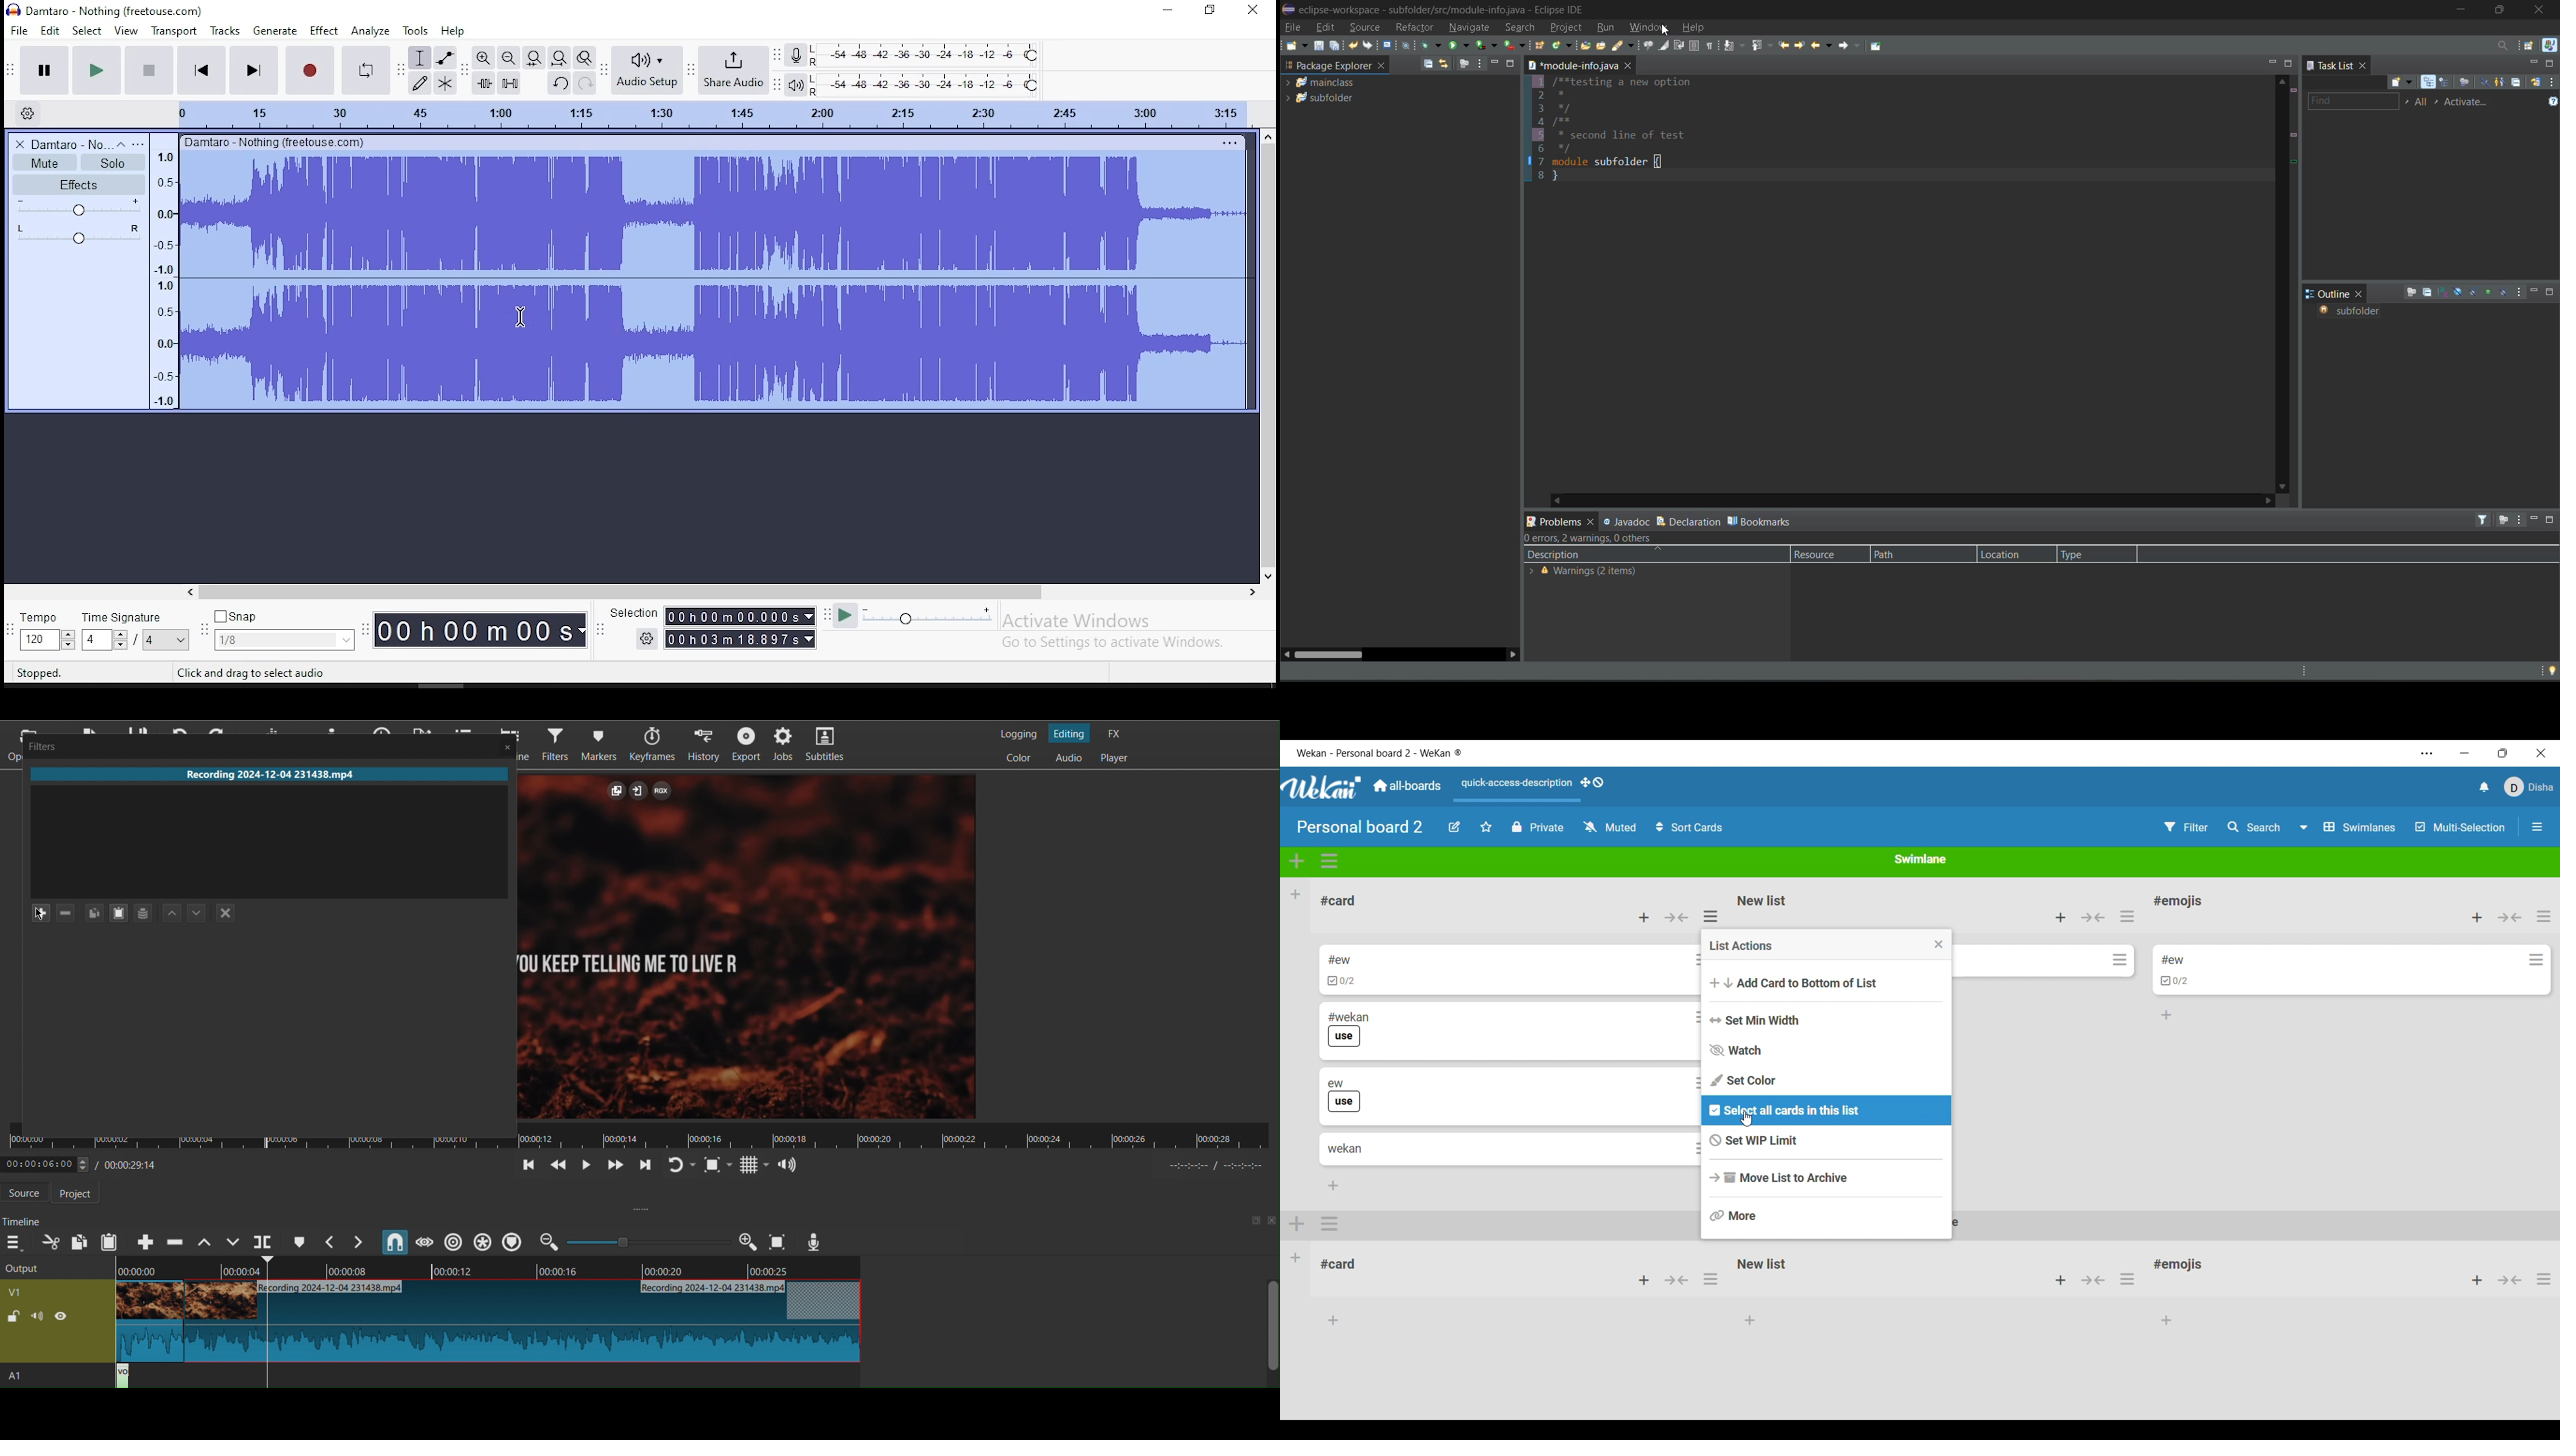 Image resolution: width=2576 pixels, height=1456 pixels. What do you see at coordinates (1328, 655) in the screenshot?
I see `horizontal scroll bar` at bounding box center [1328, 655].